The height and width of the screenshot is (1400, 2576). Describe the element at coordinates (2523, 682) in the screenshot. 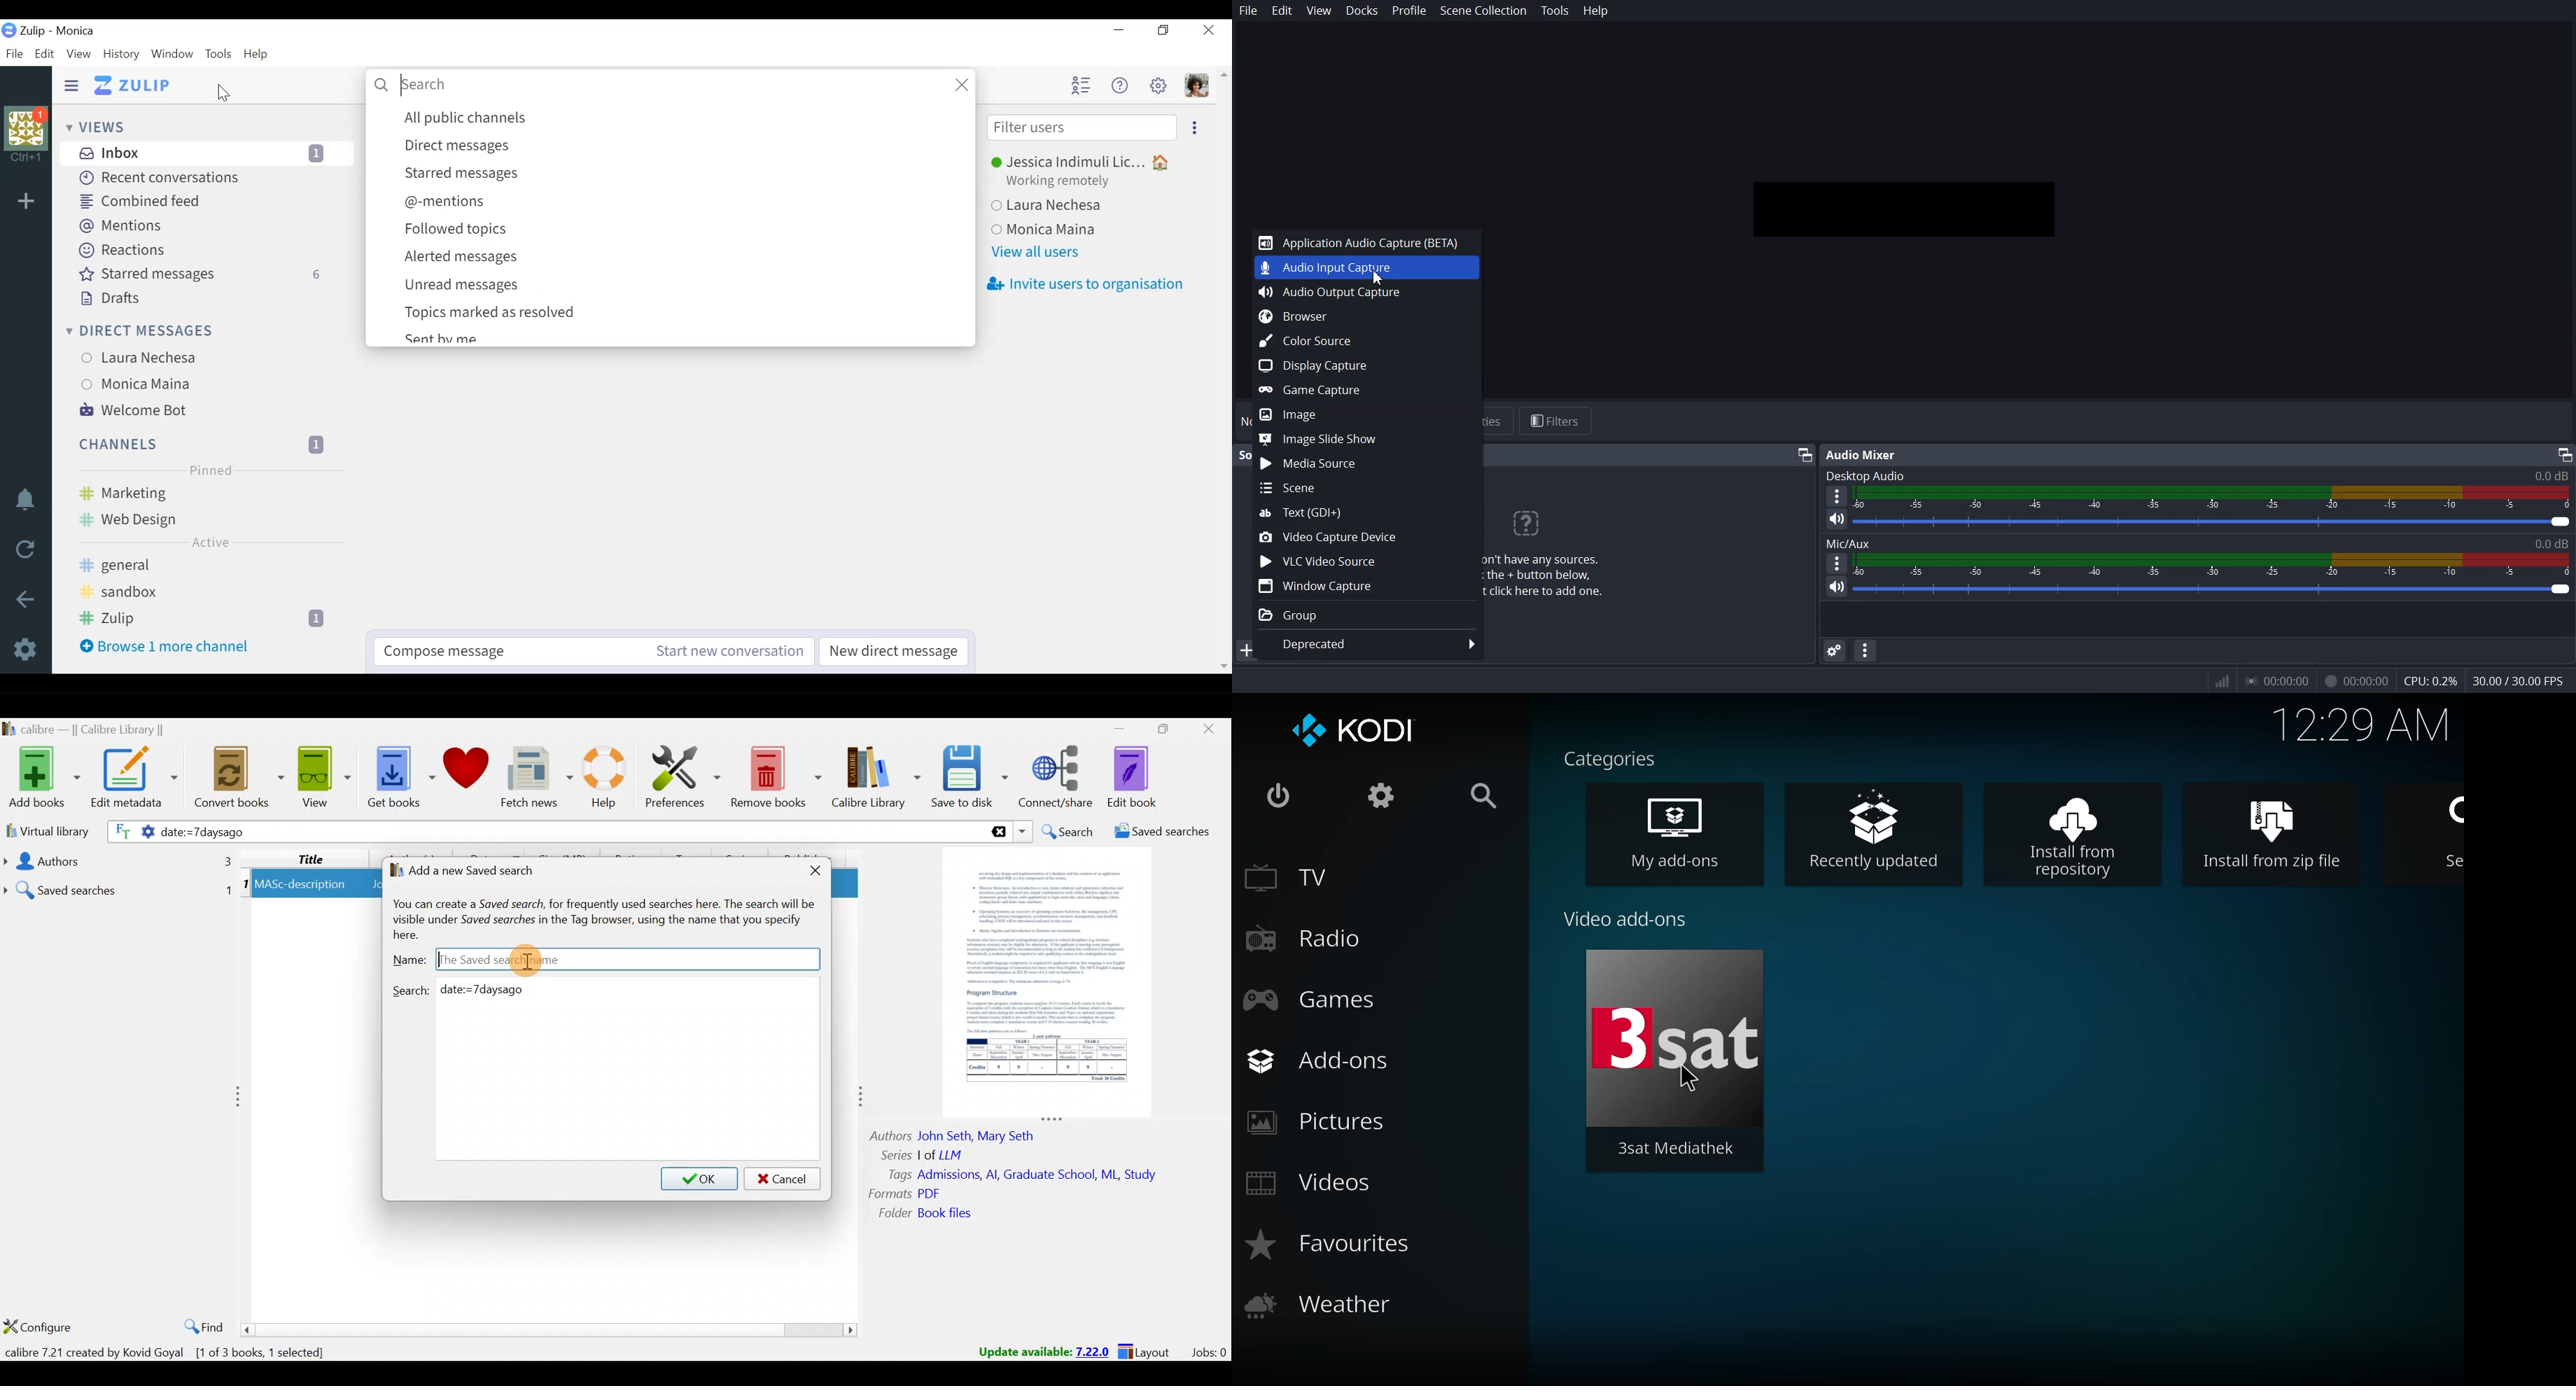

I see `30.00/300` at that location.